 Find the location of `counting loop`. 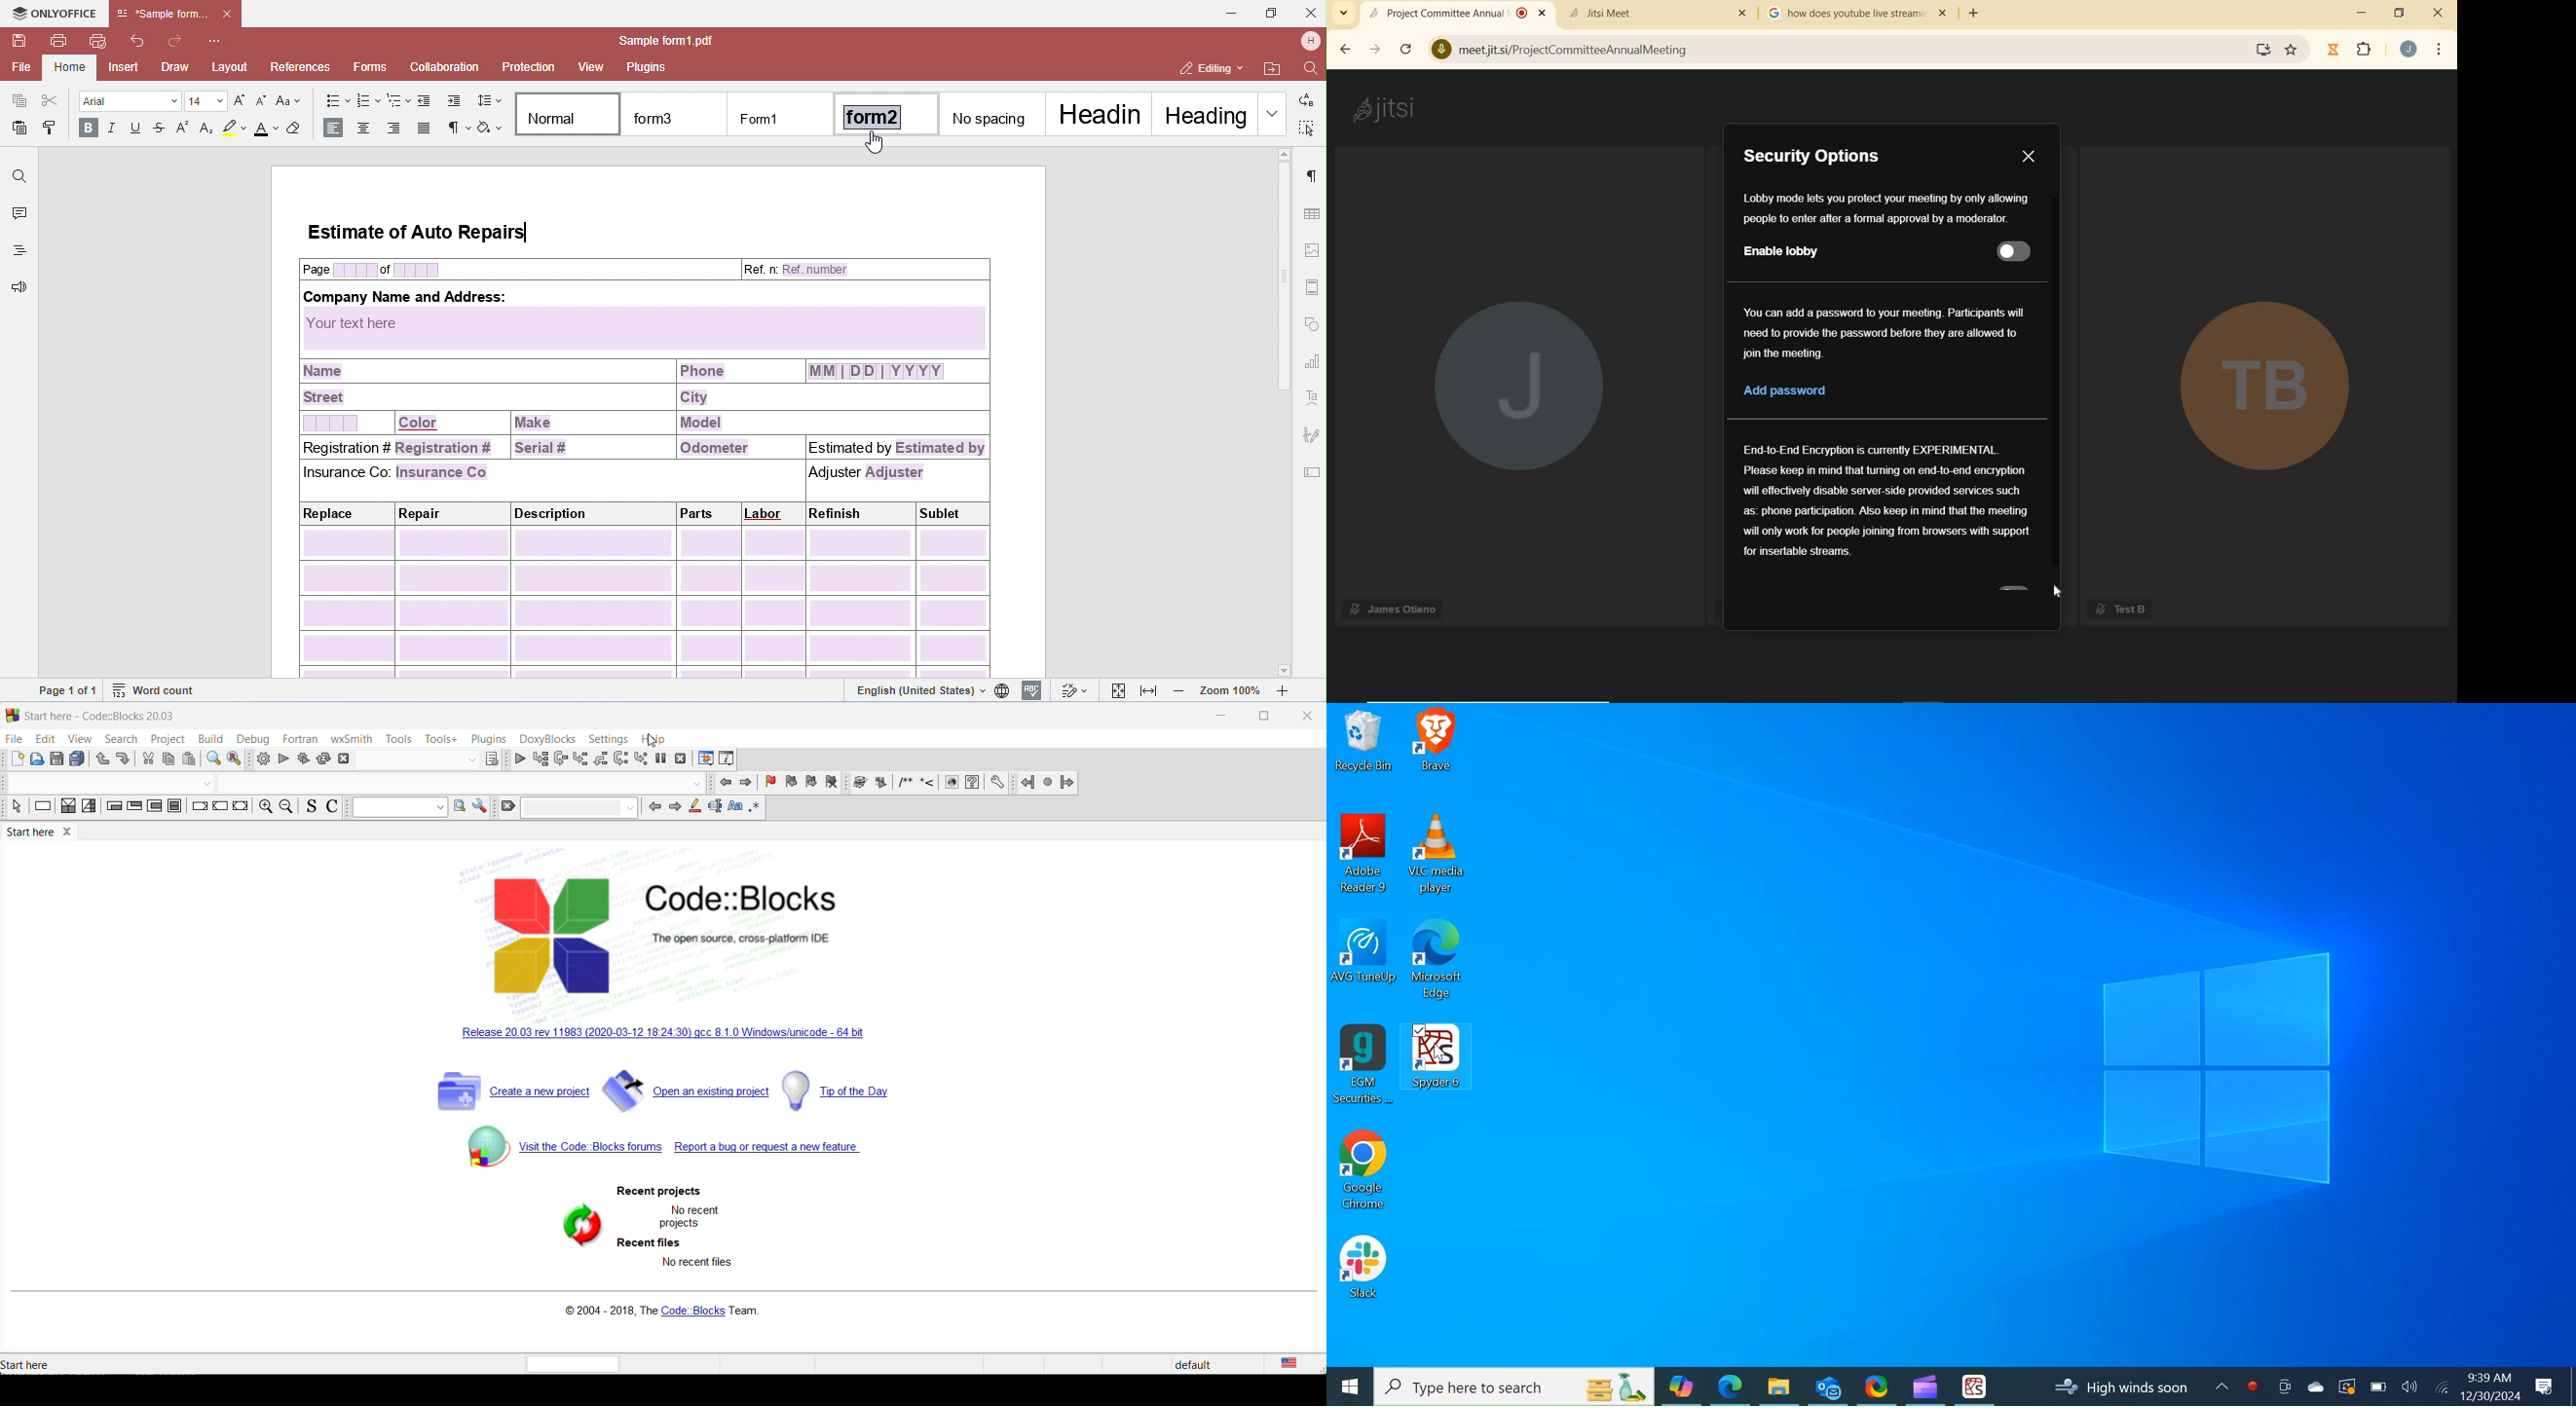

counting loop is located at coordinates (154, 809).